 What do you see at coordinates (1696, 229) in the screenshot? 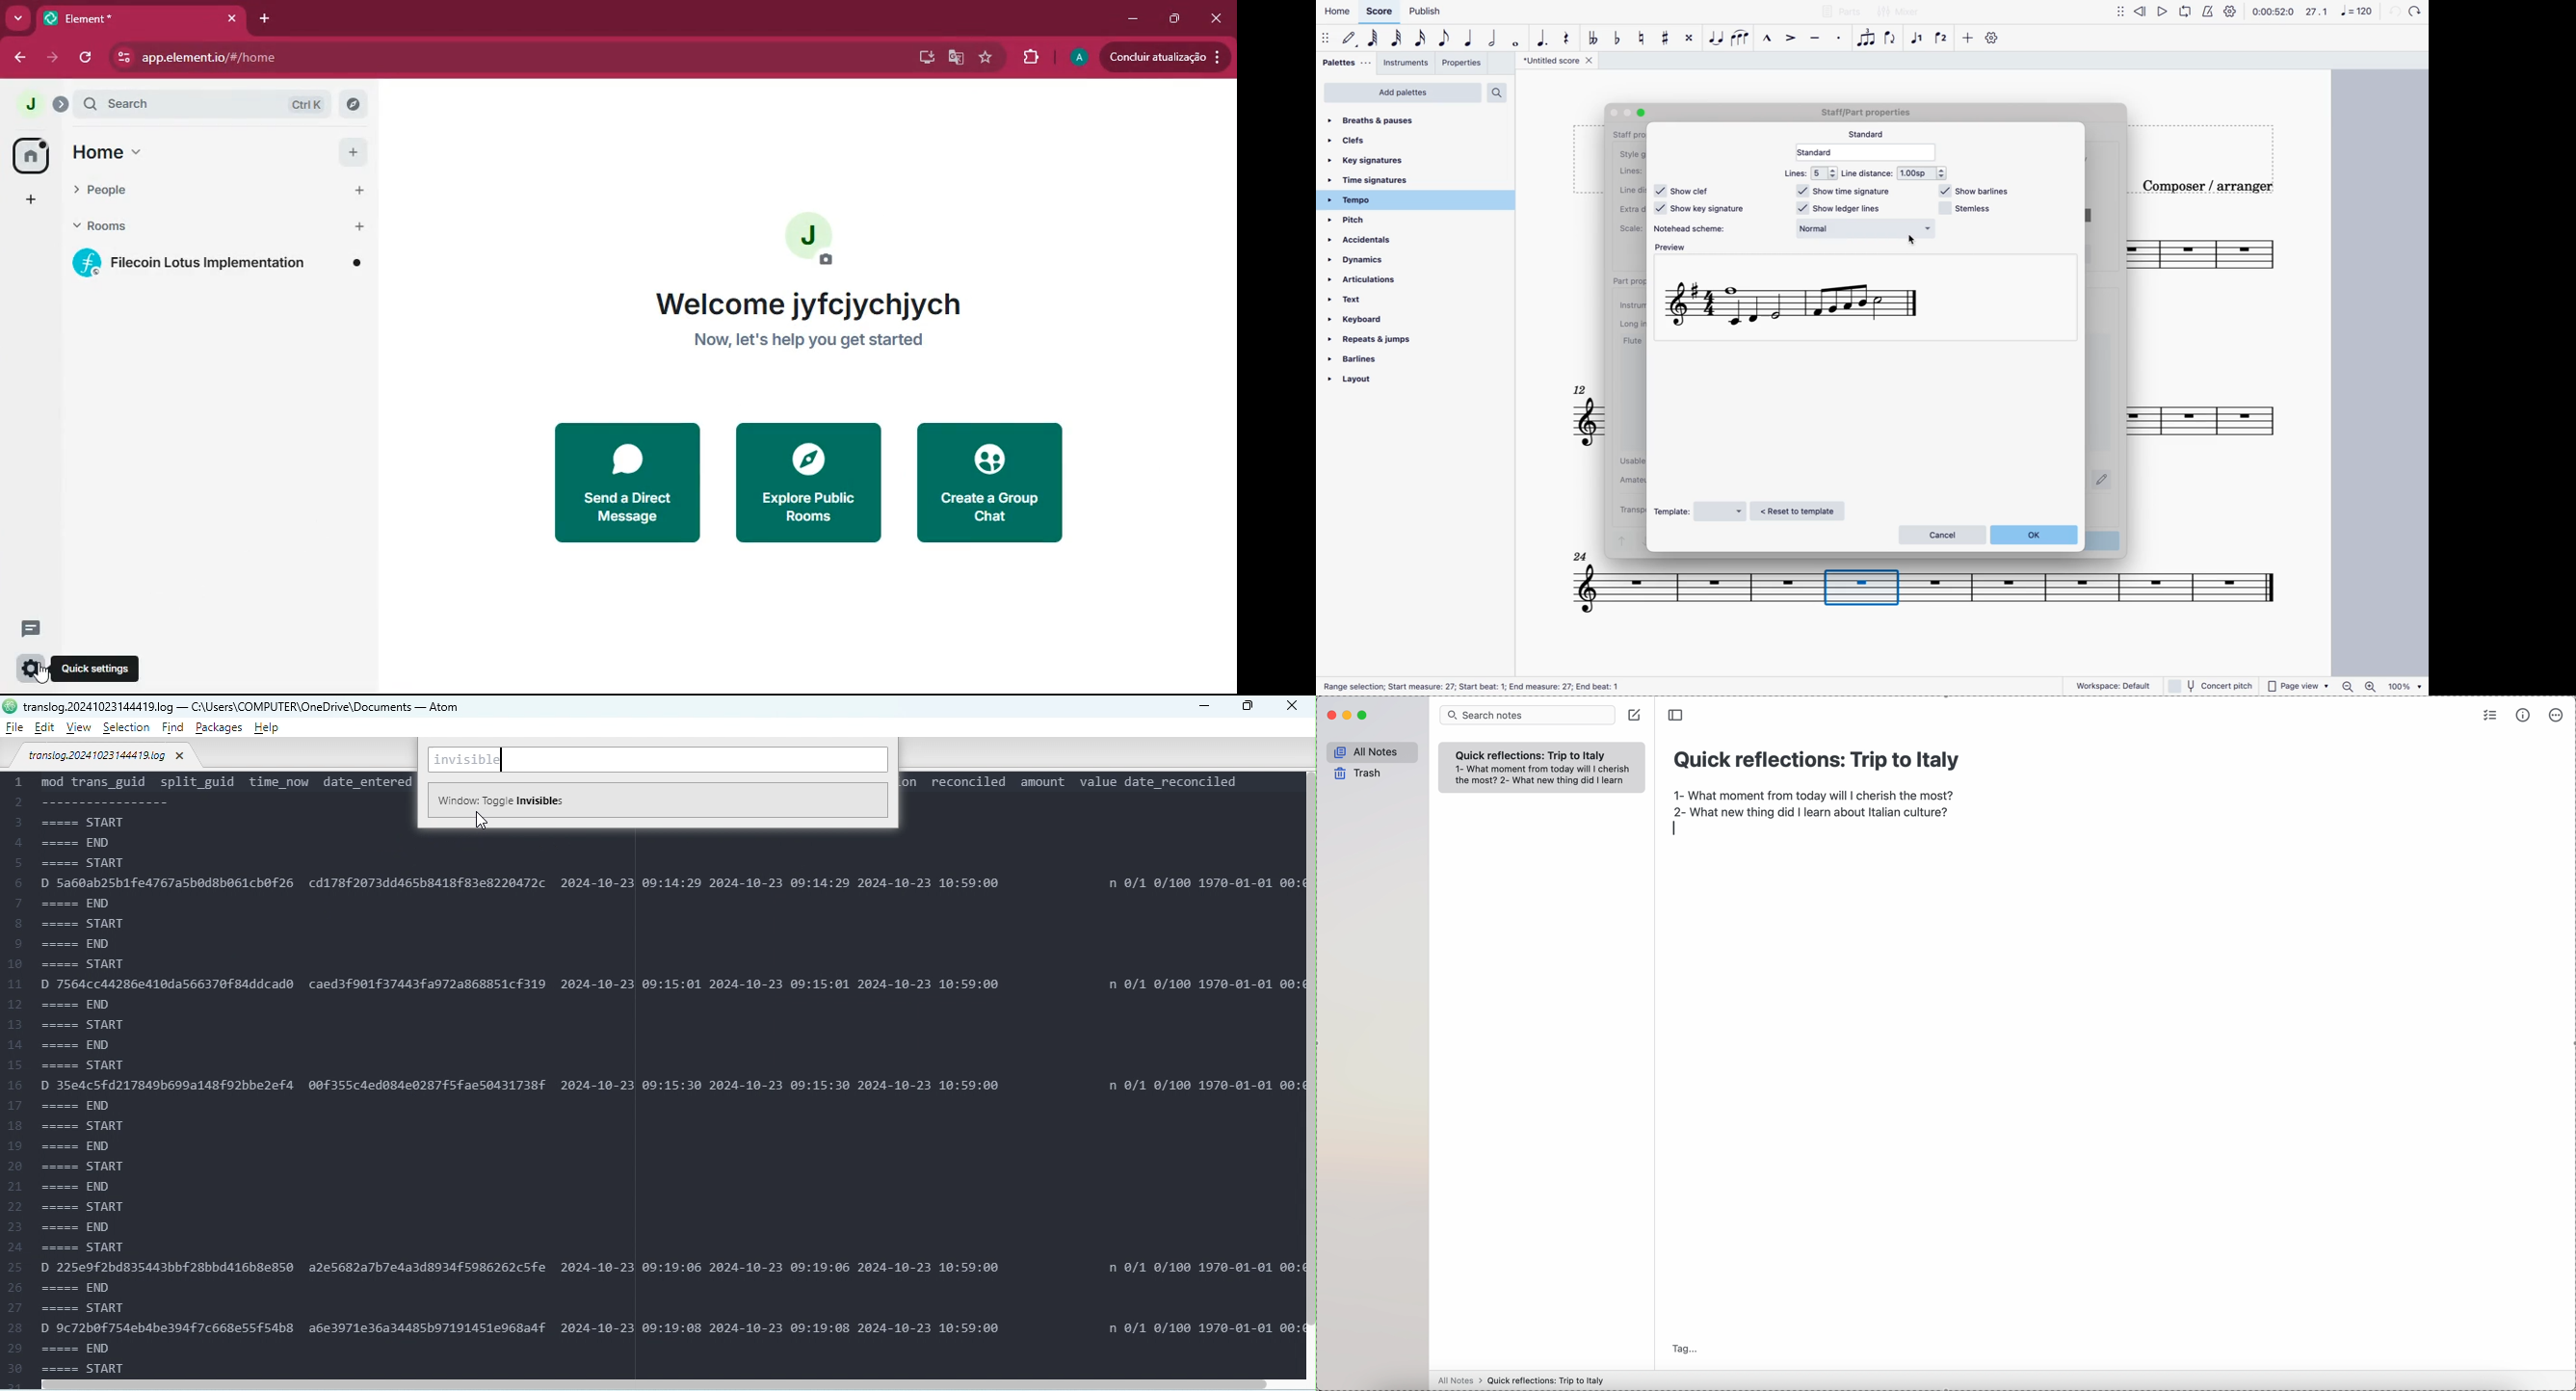
I see `notehead scheme` at bounding box center [1696, 229].